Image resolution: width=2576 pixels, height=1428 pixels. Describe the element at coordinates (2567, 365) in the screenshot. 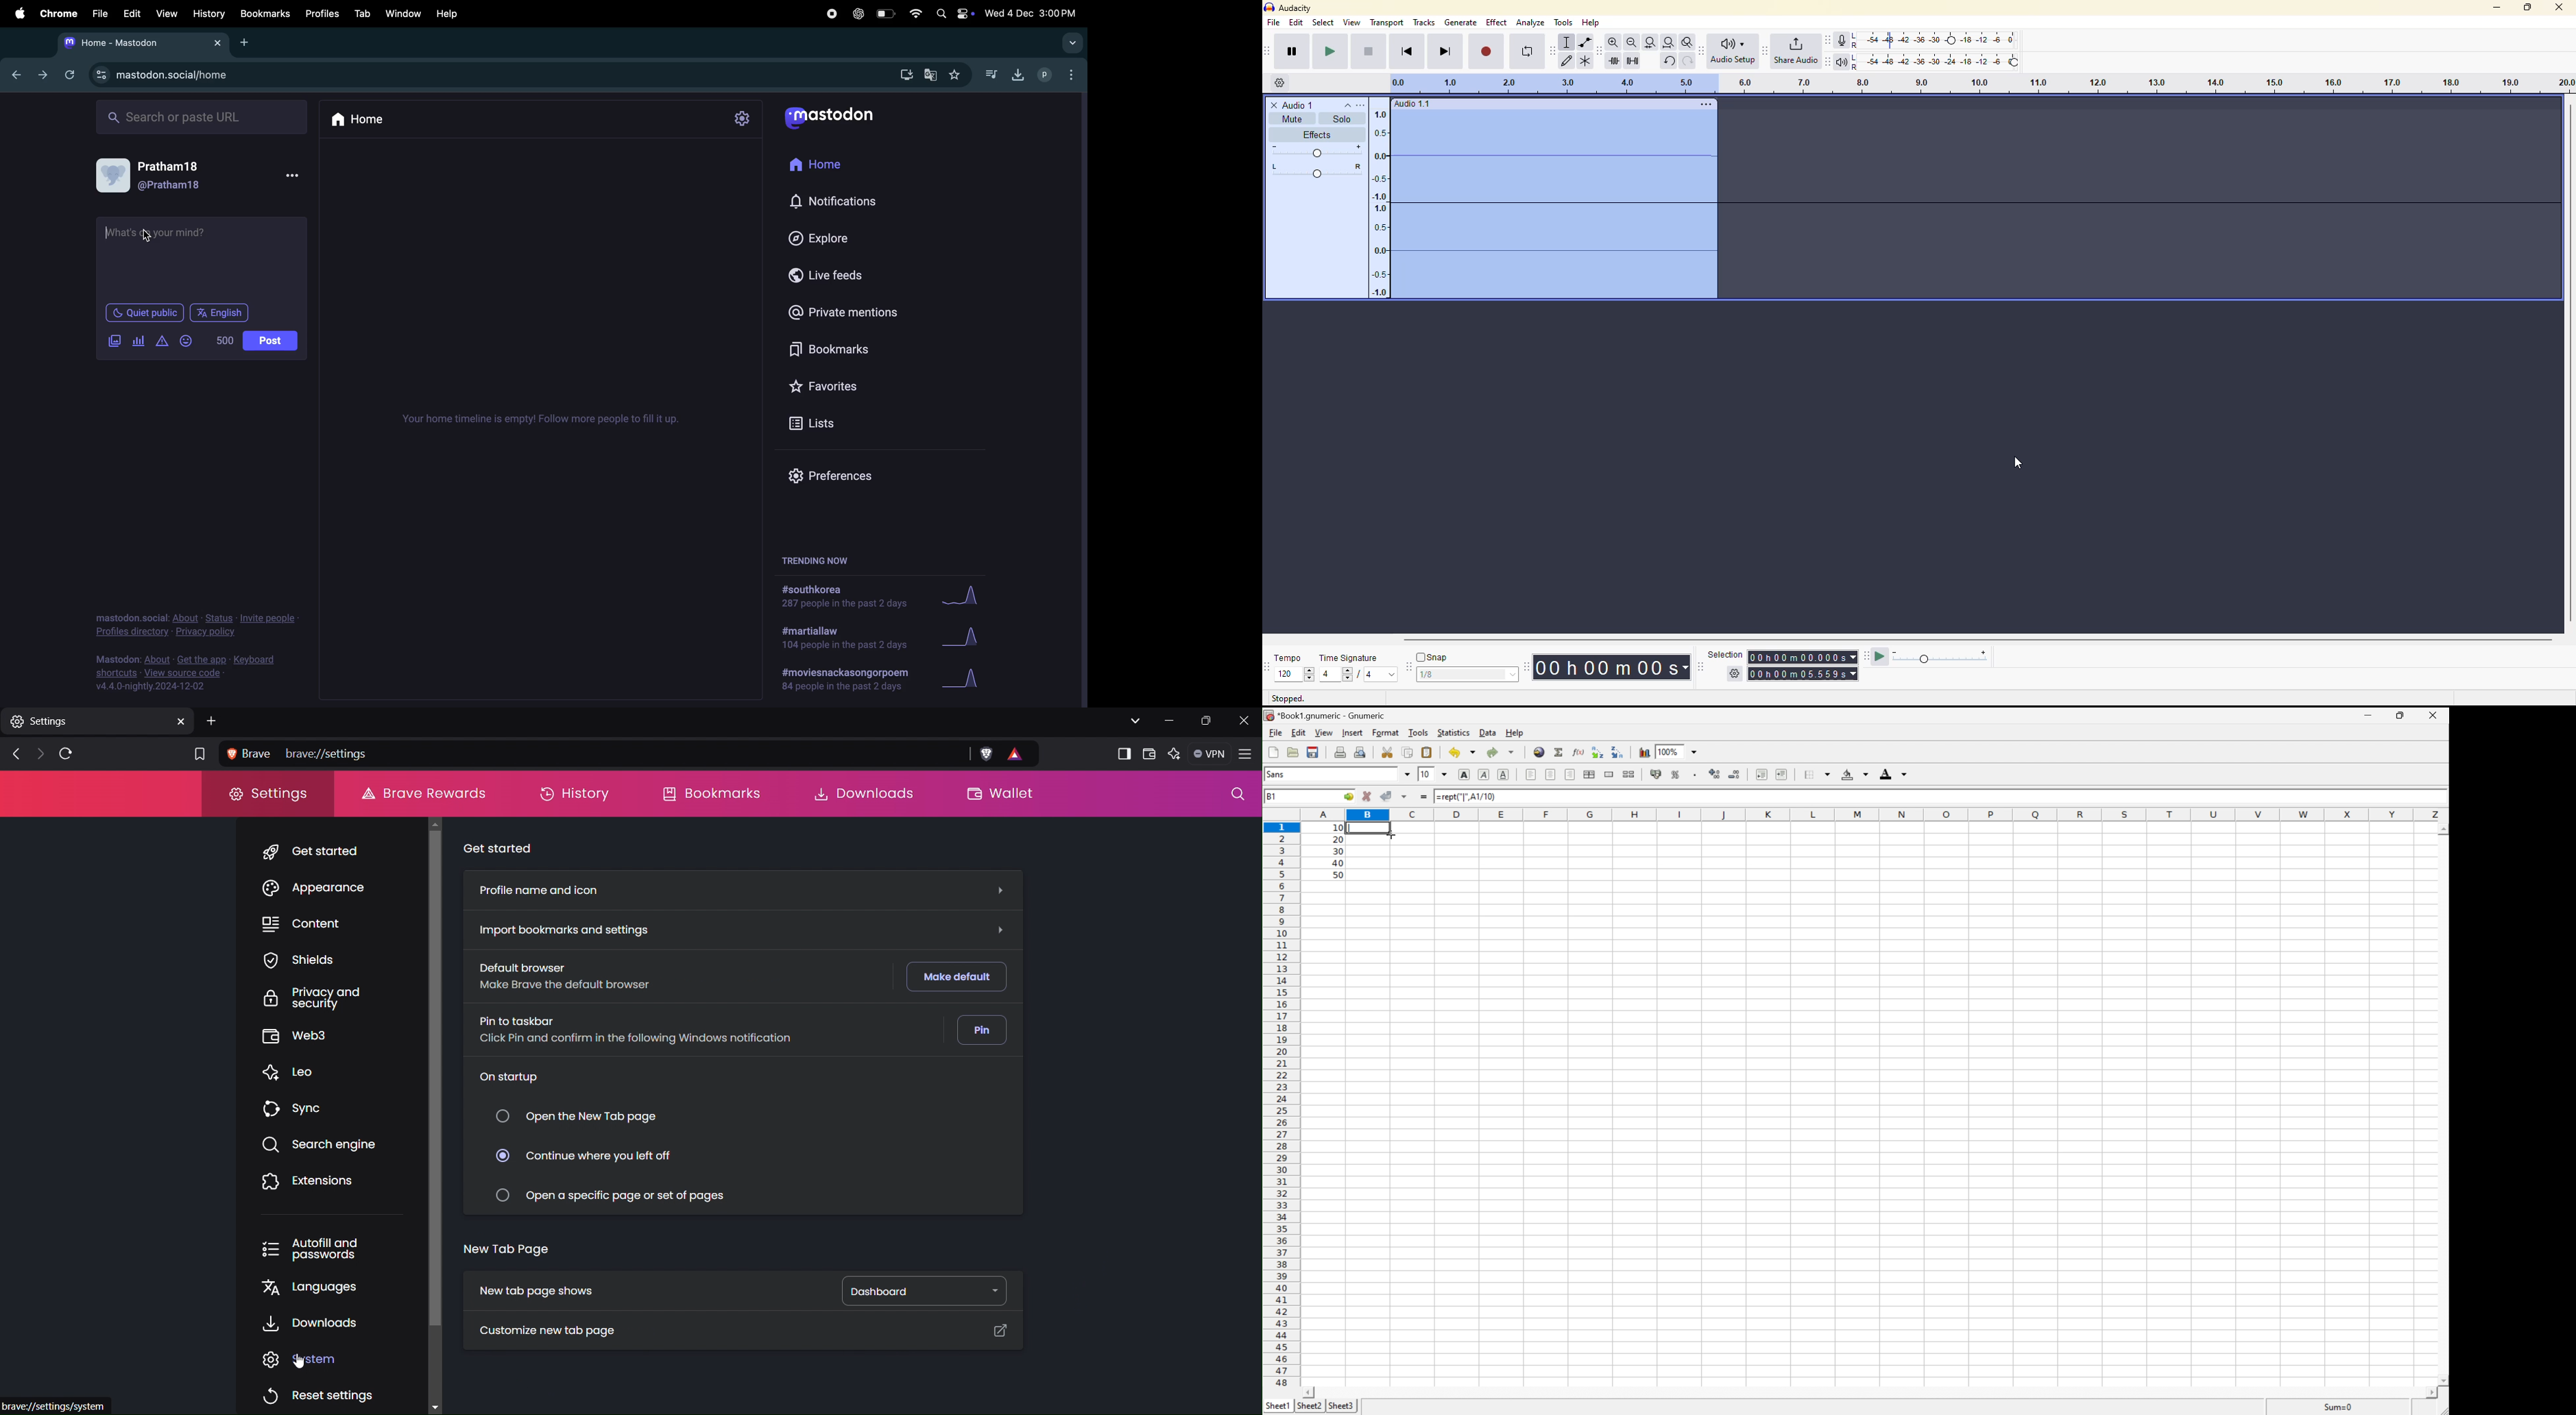

I see `scroll bar` at that location.